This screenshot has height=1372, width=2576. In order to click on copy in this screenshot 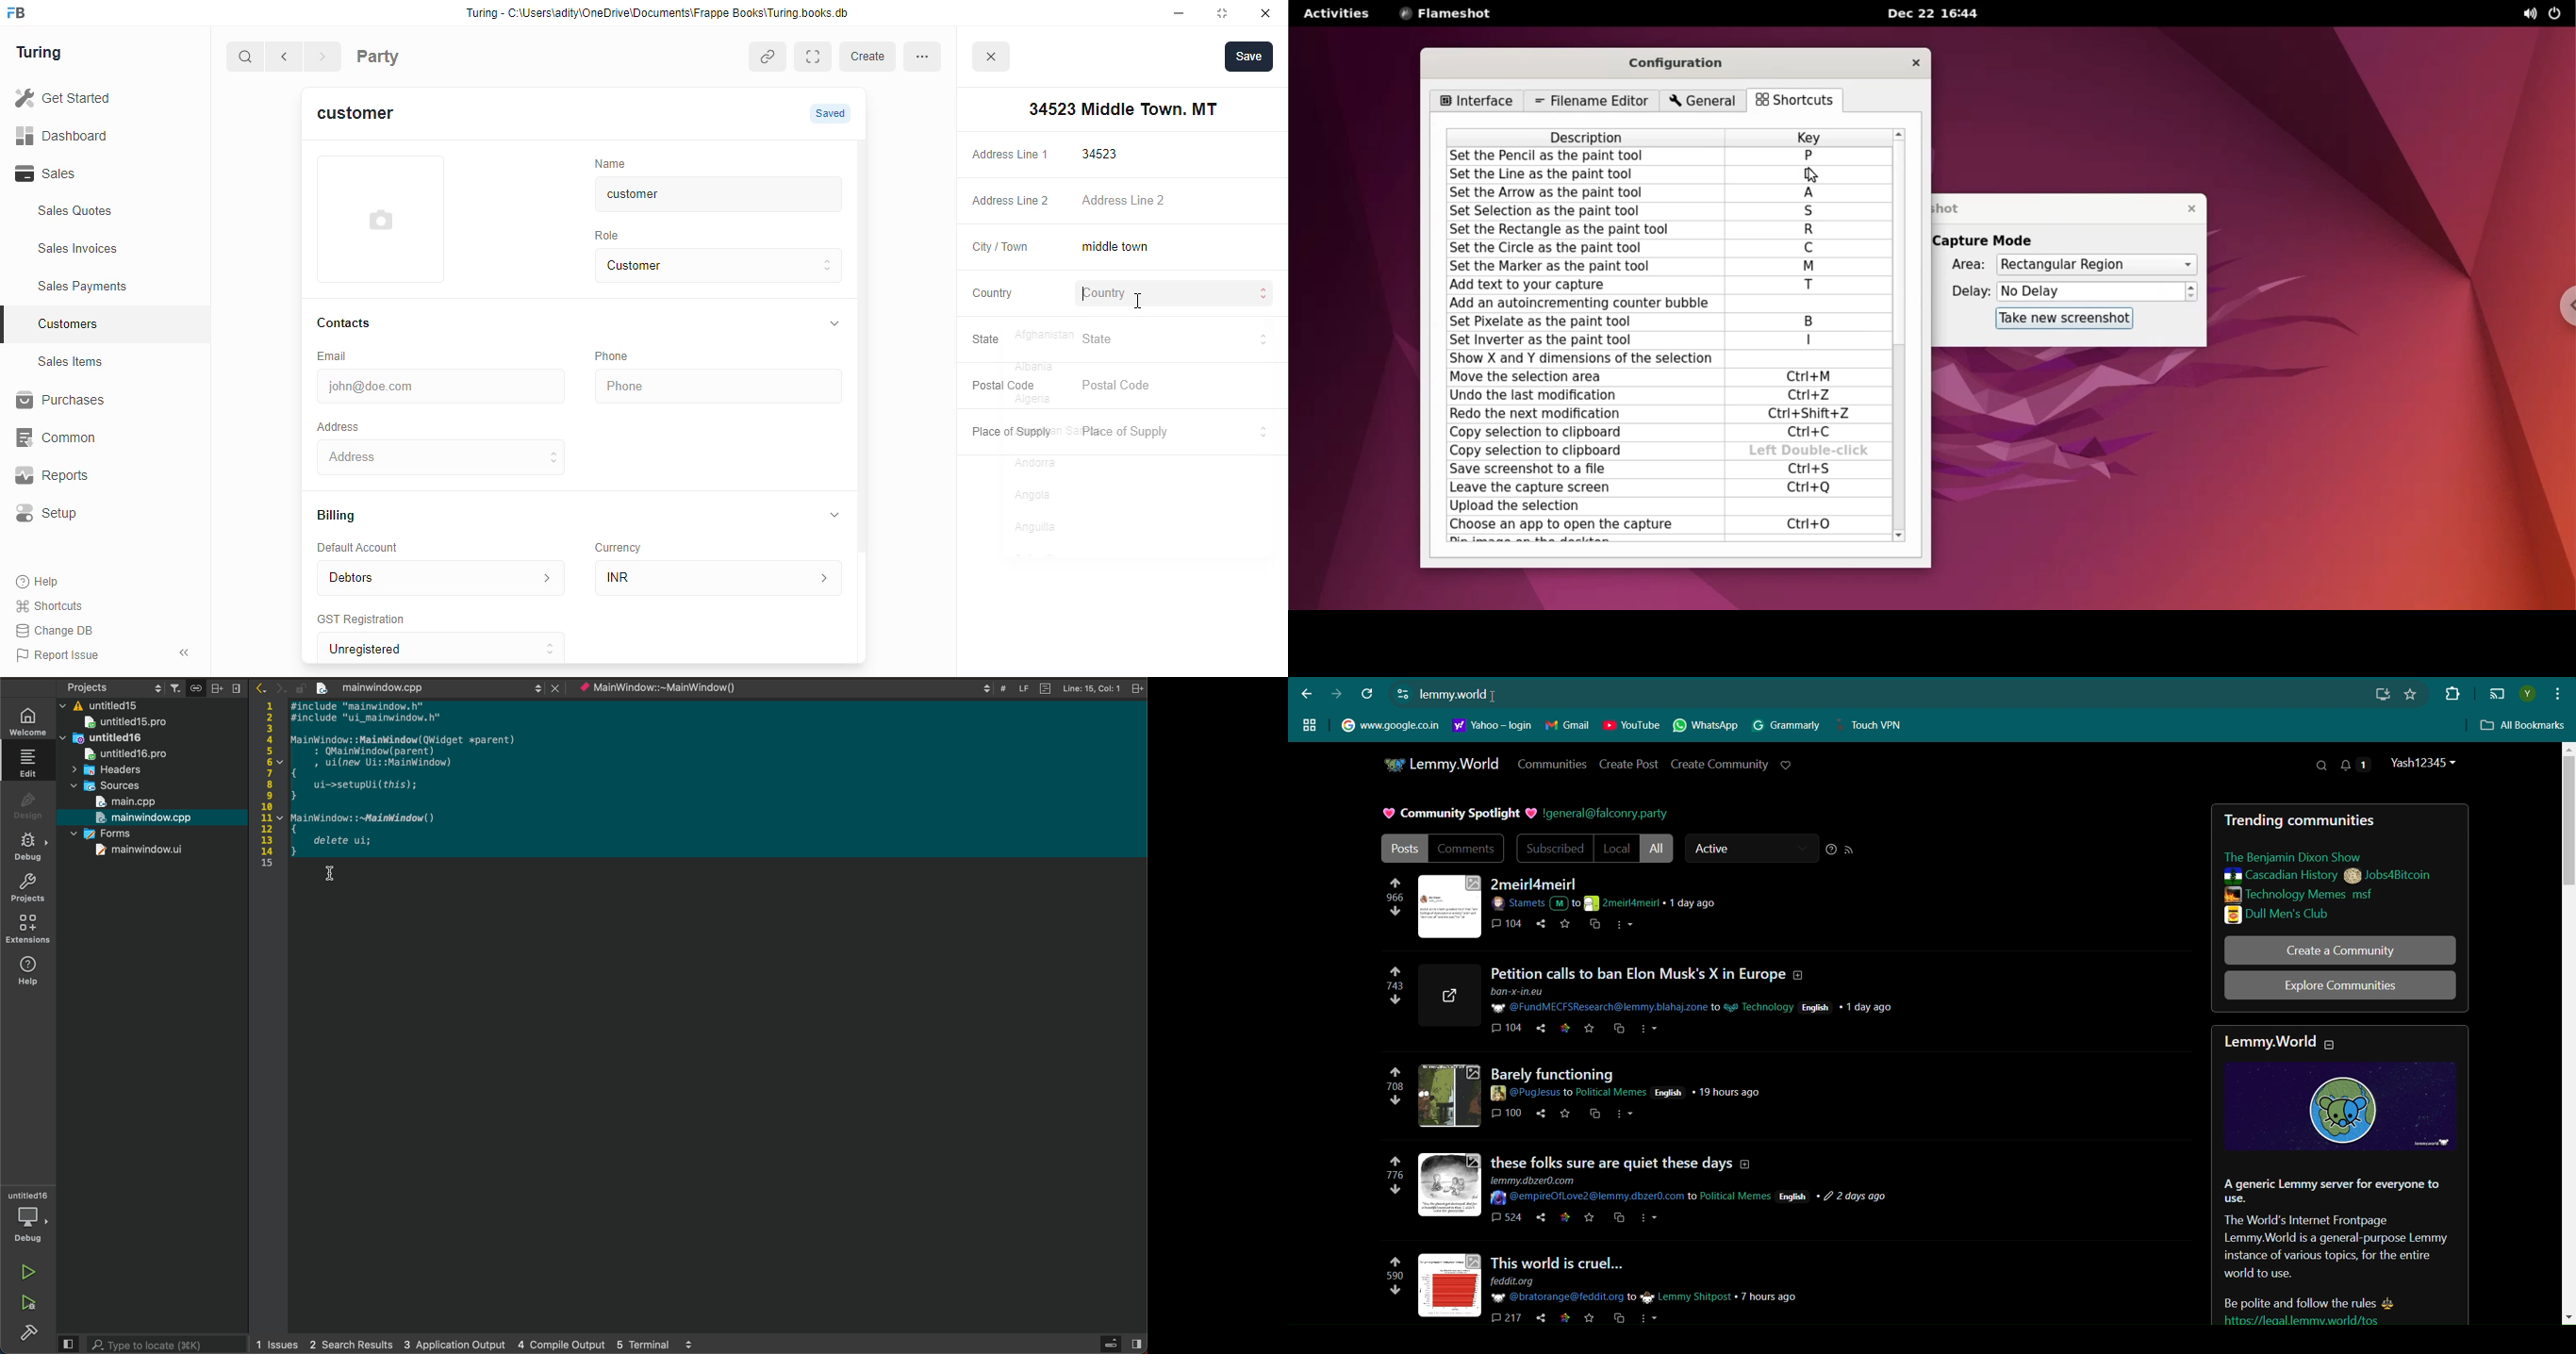, I will do `click(1618, 1030)`.